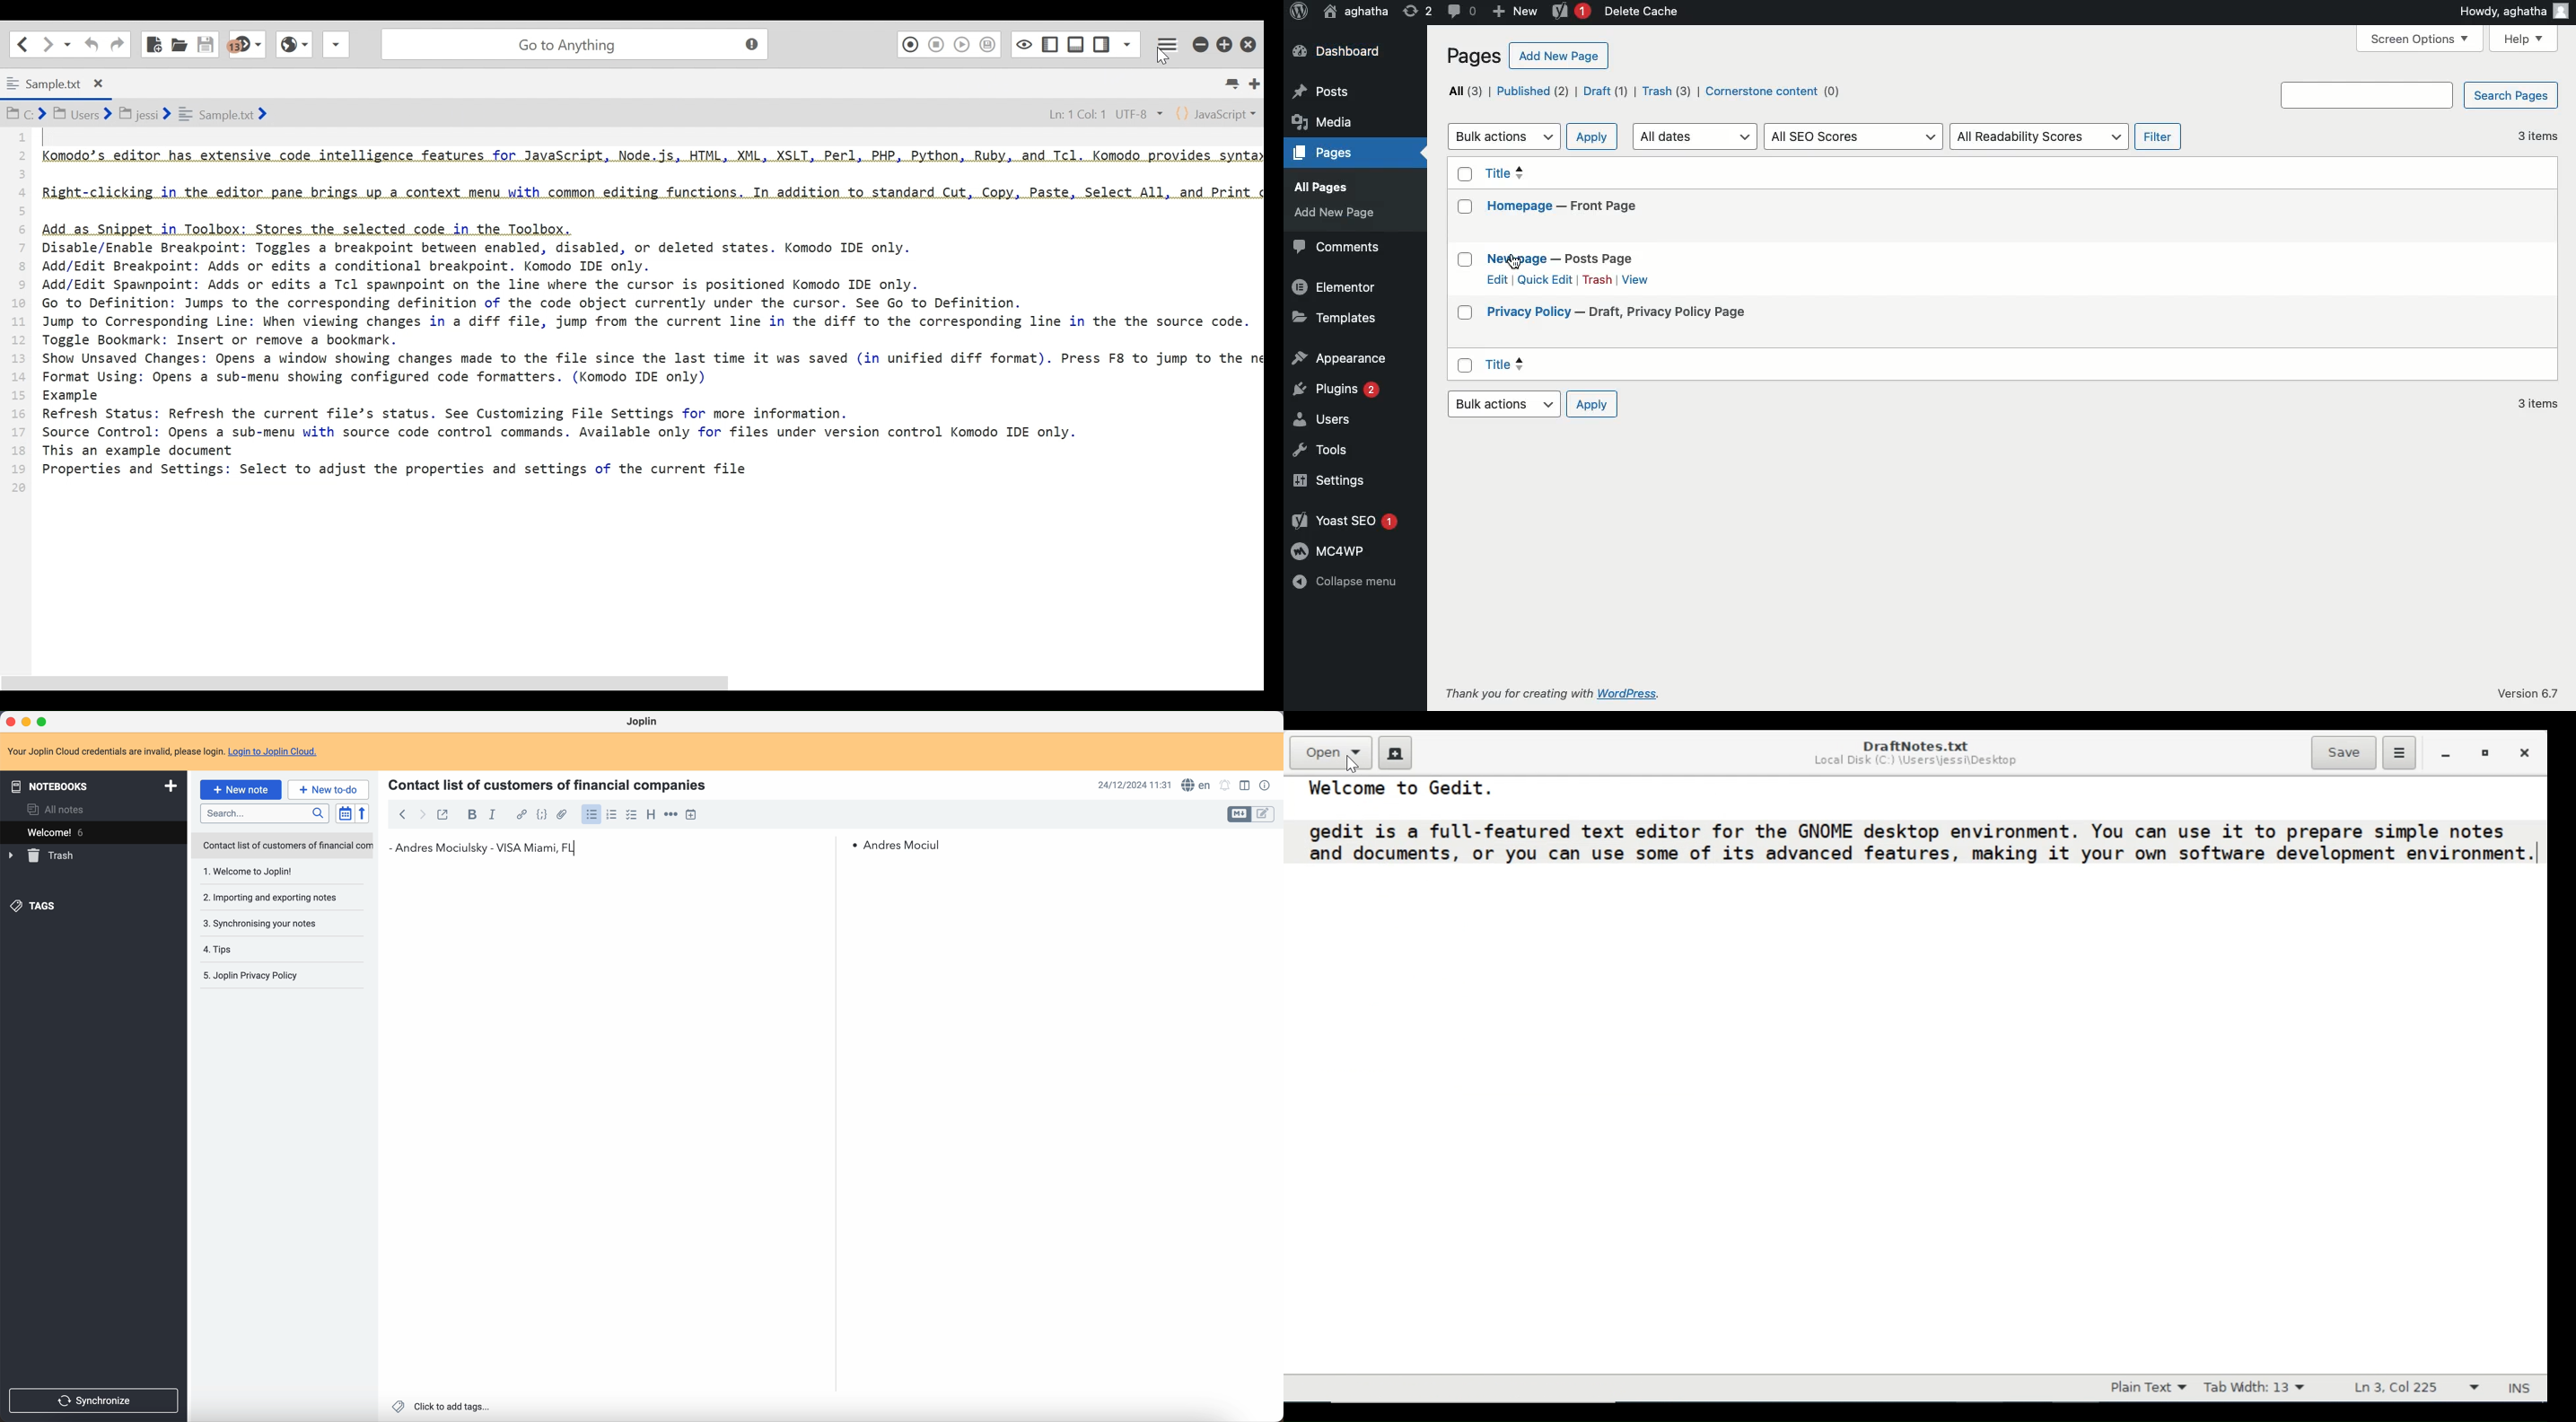  I want to click on Show specific sidebar, so click(1127, 42).